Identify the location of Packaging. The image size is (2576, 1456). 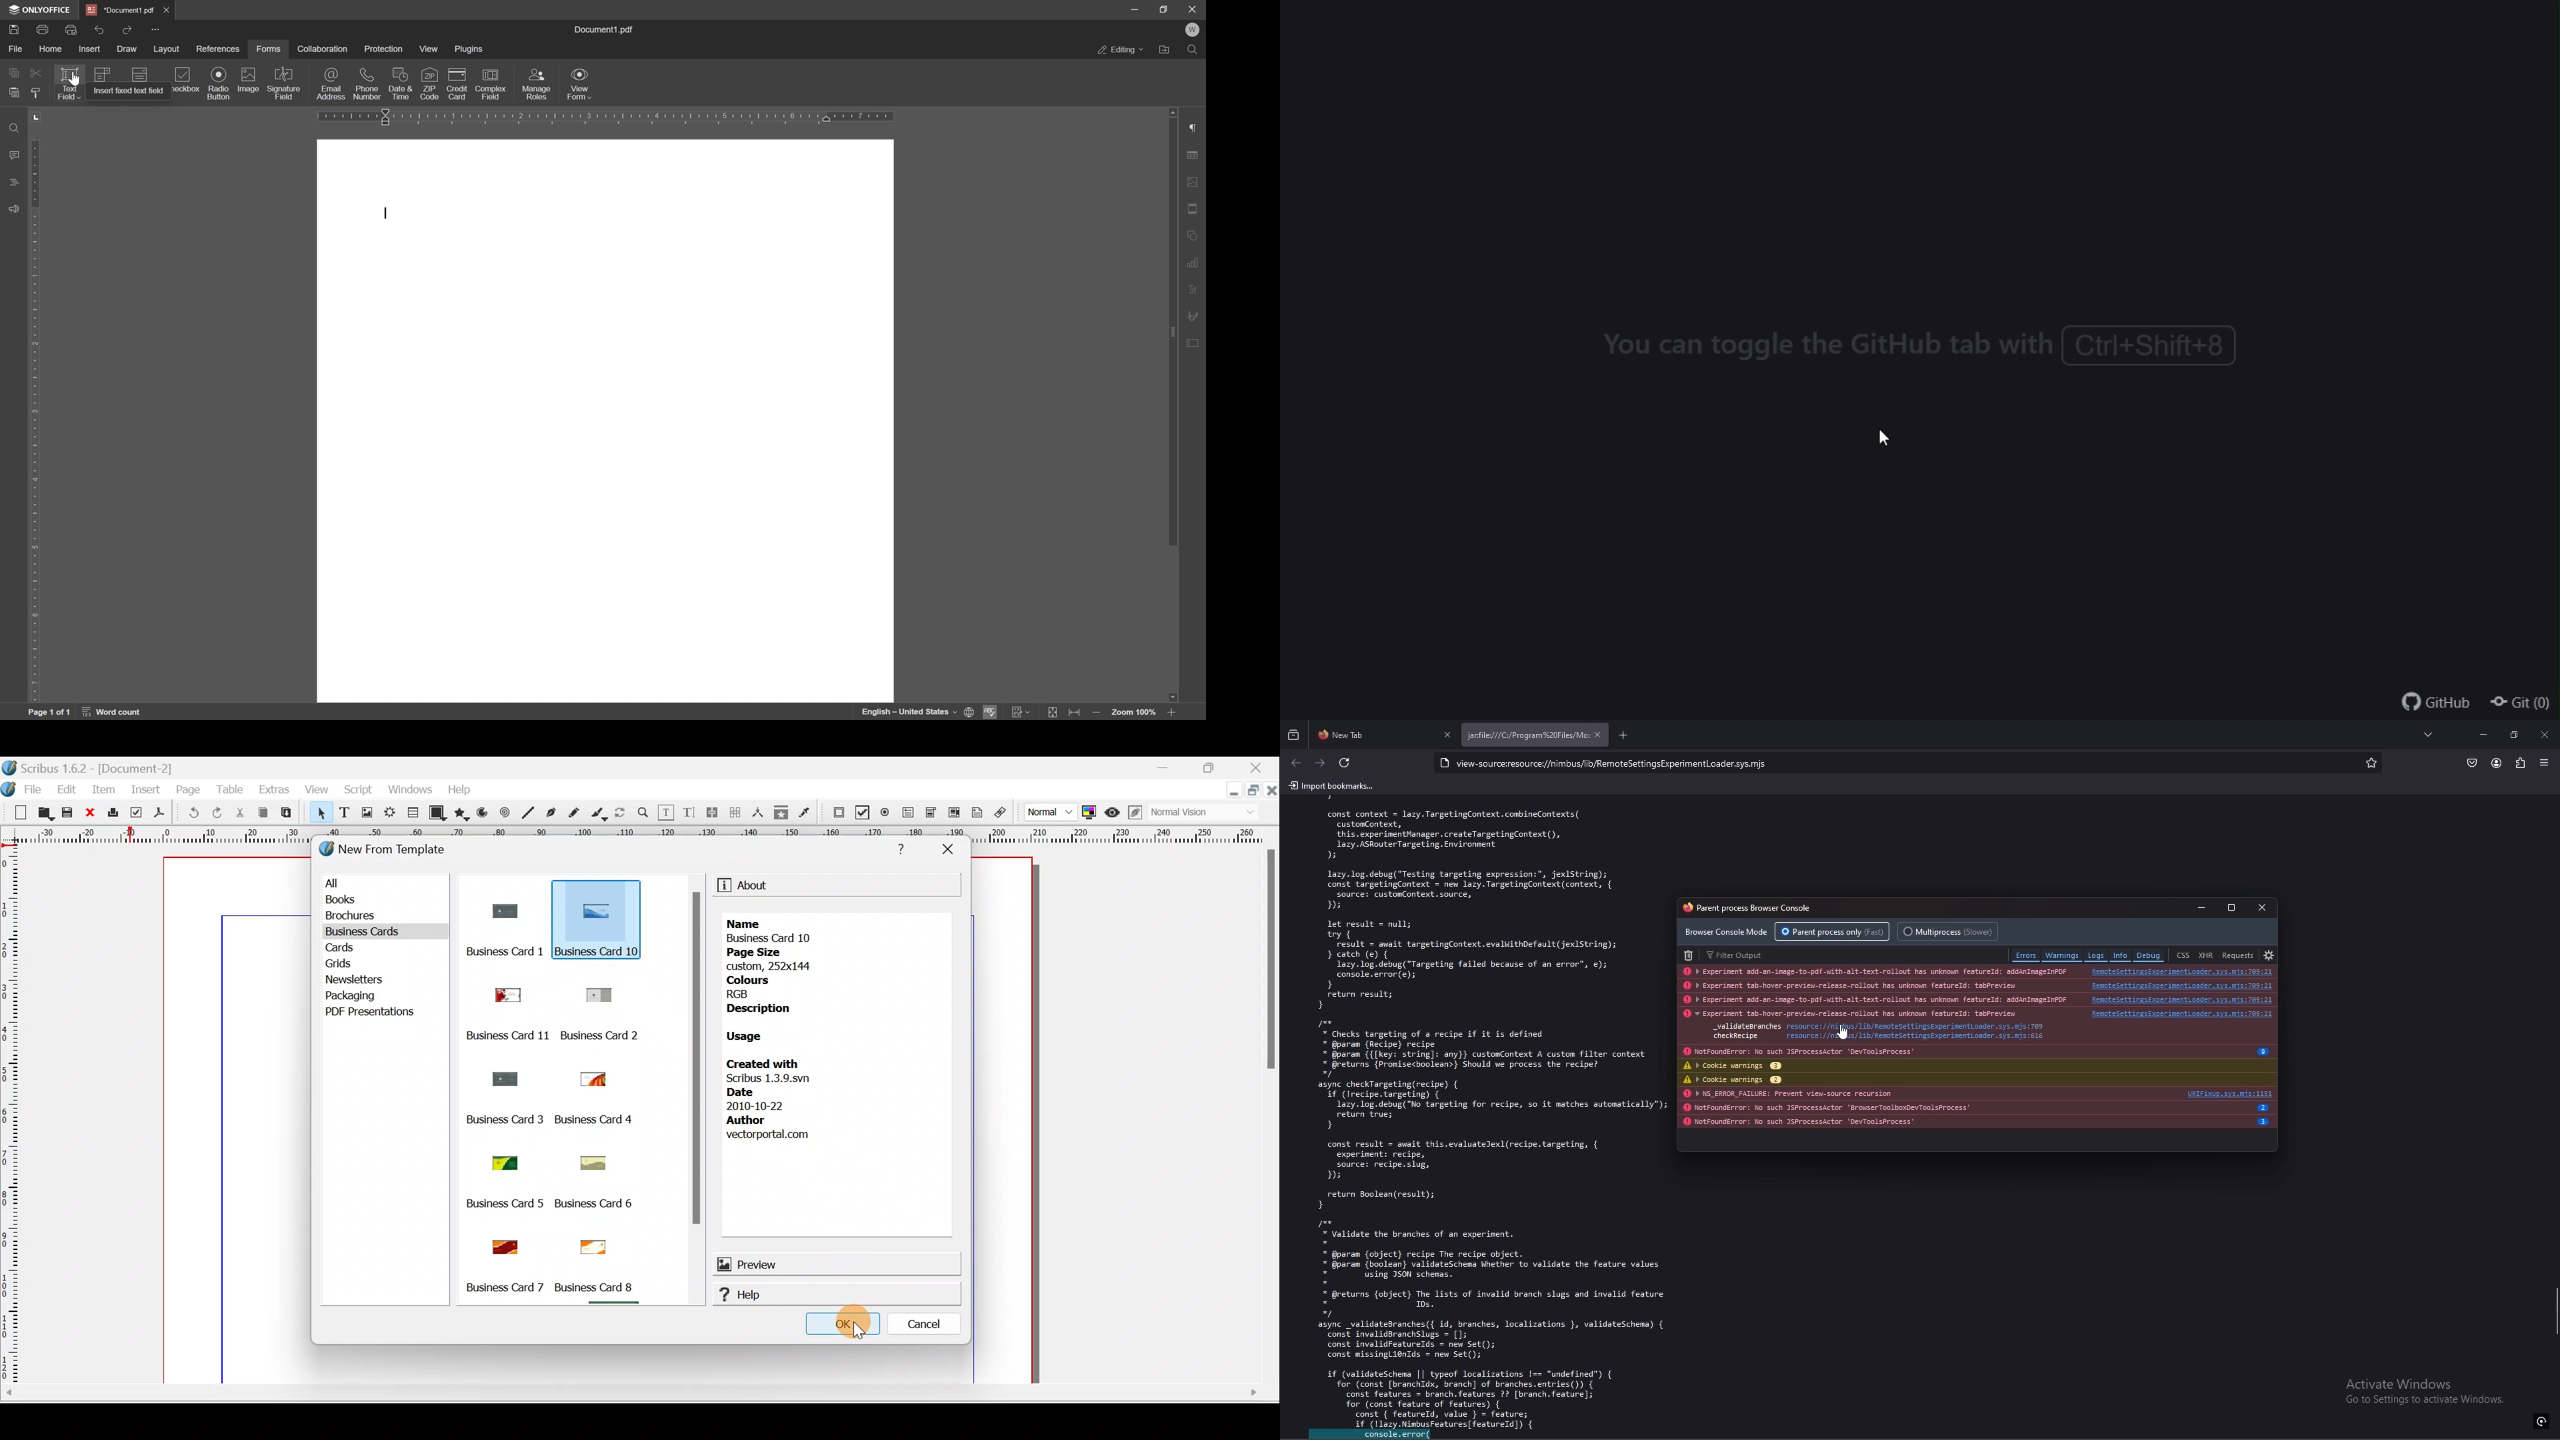
(359, 996).